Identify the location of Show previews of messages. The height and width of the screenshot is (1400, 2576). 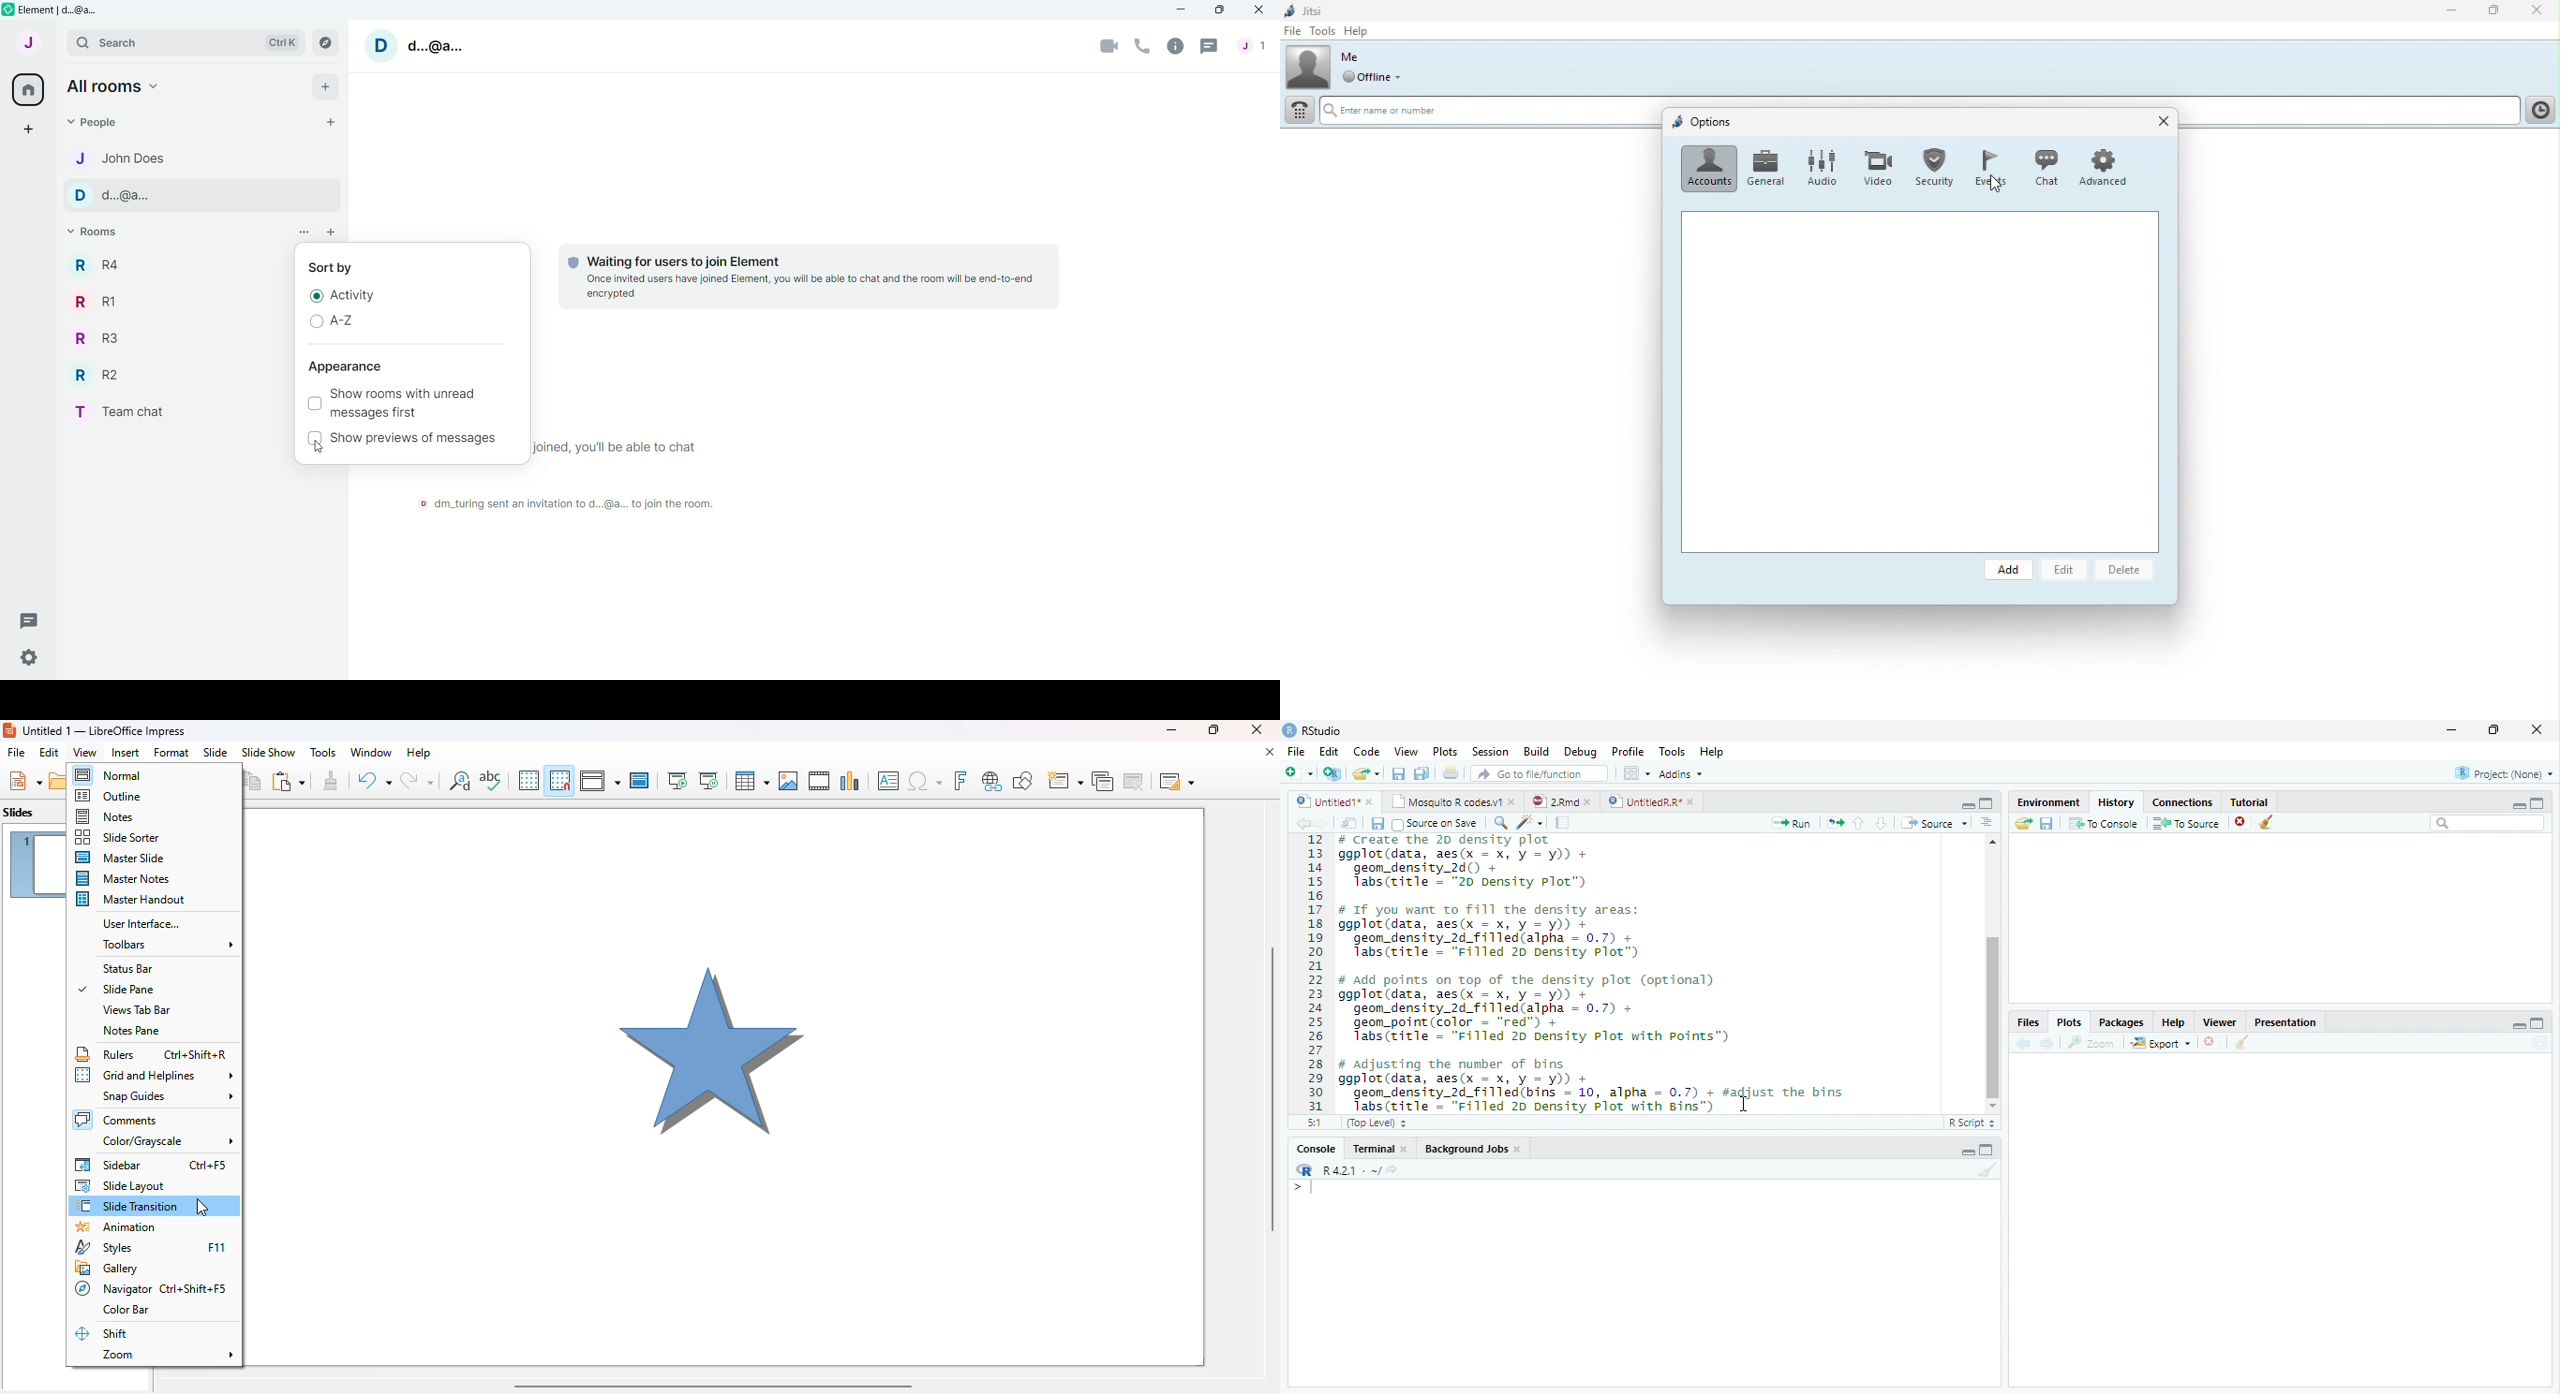
(417, 438).